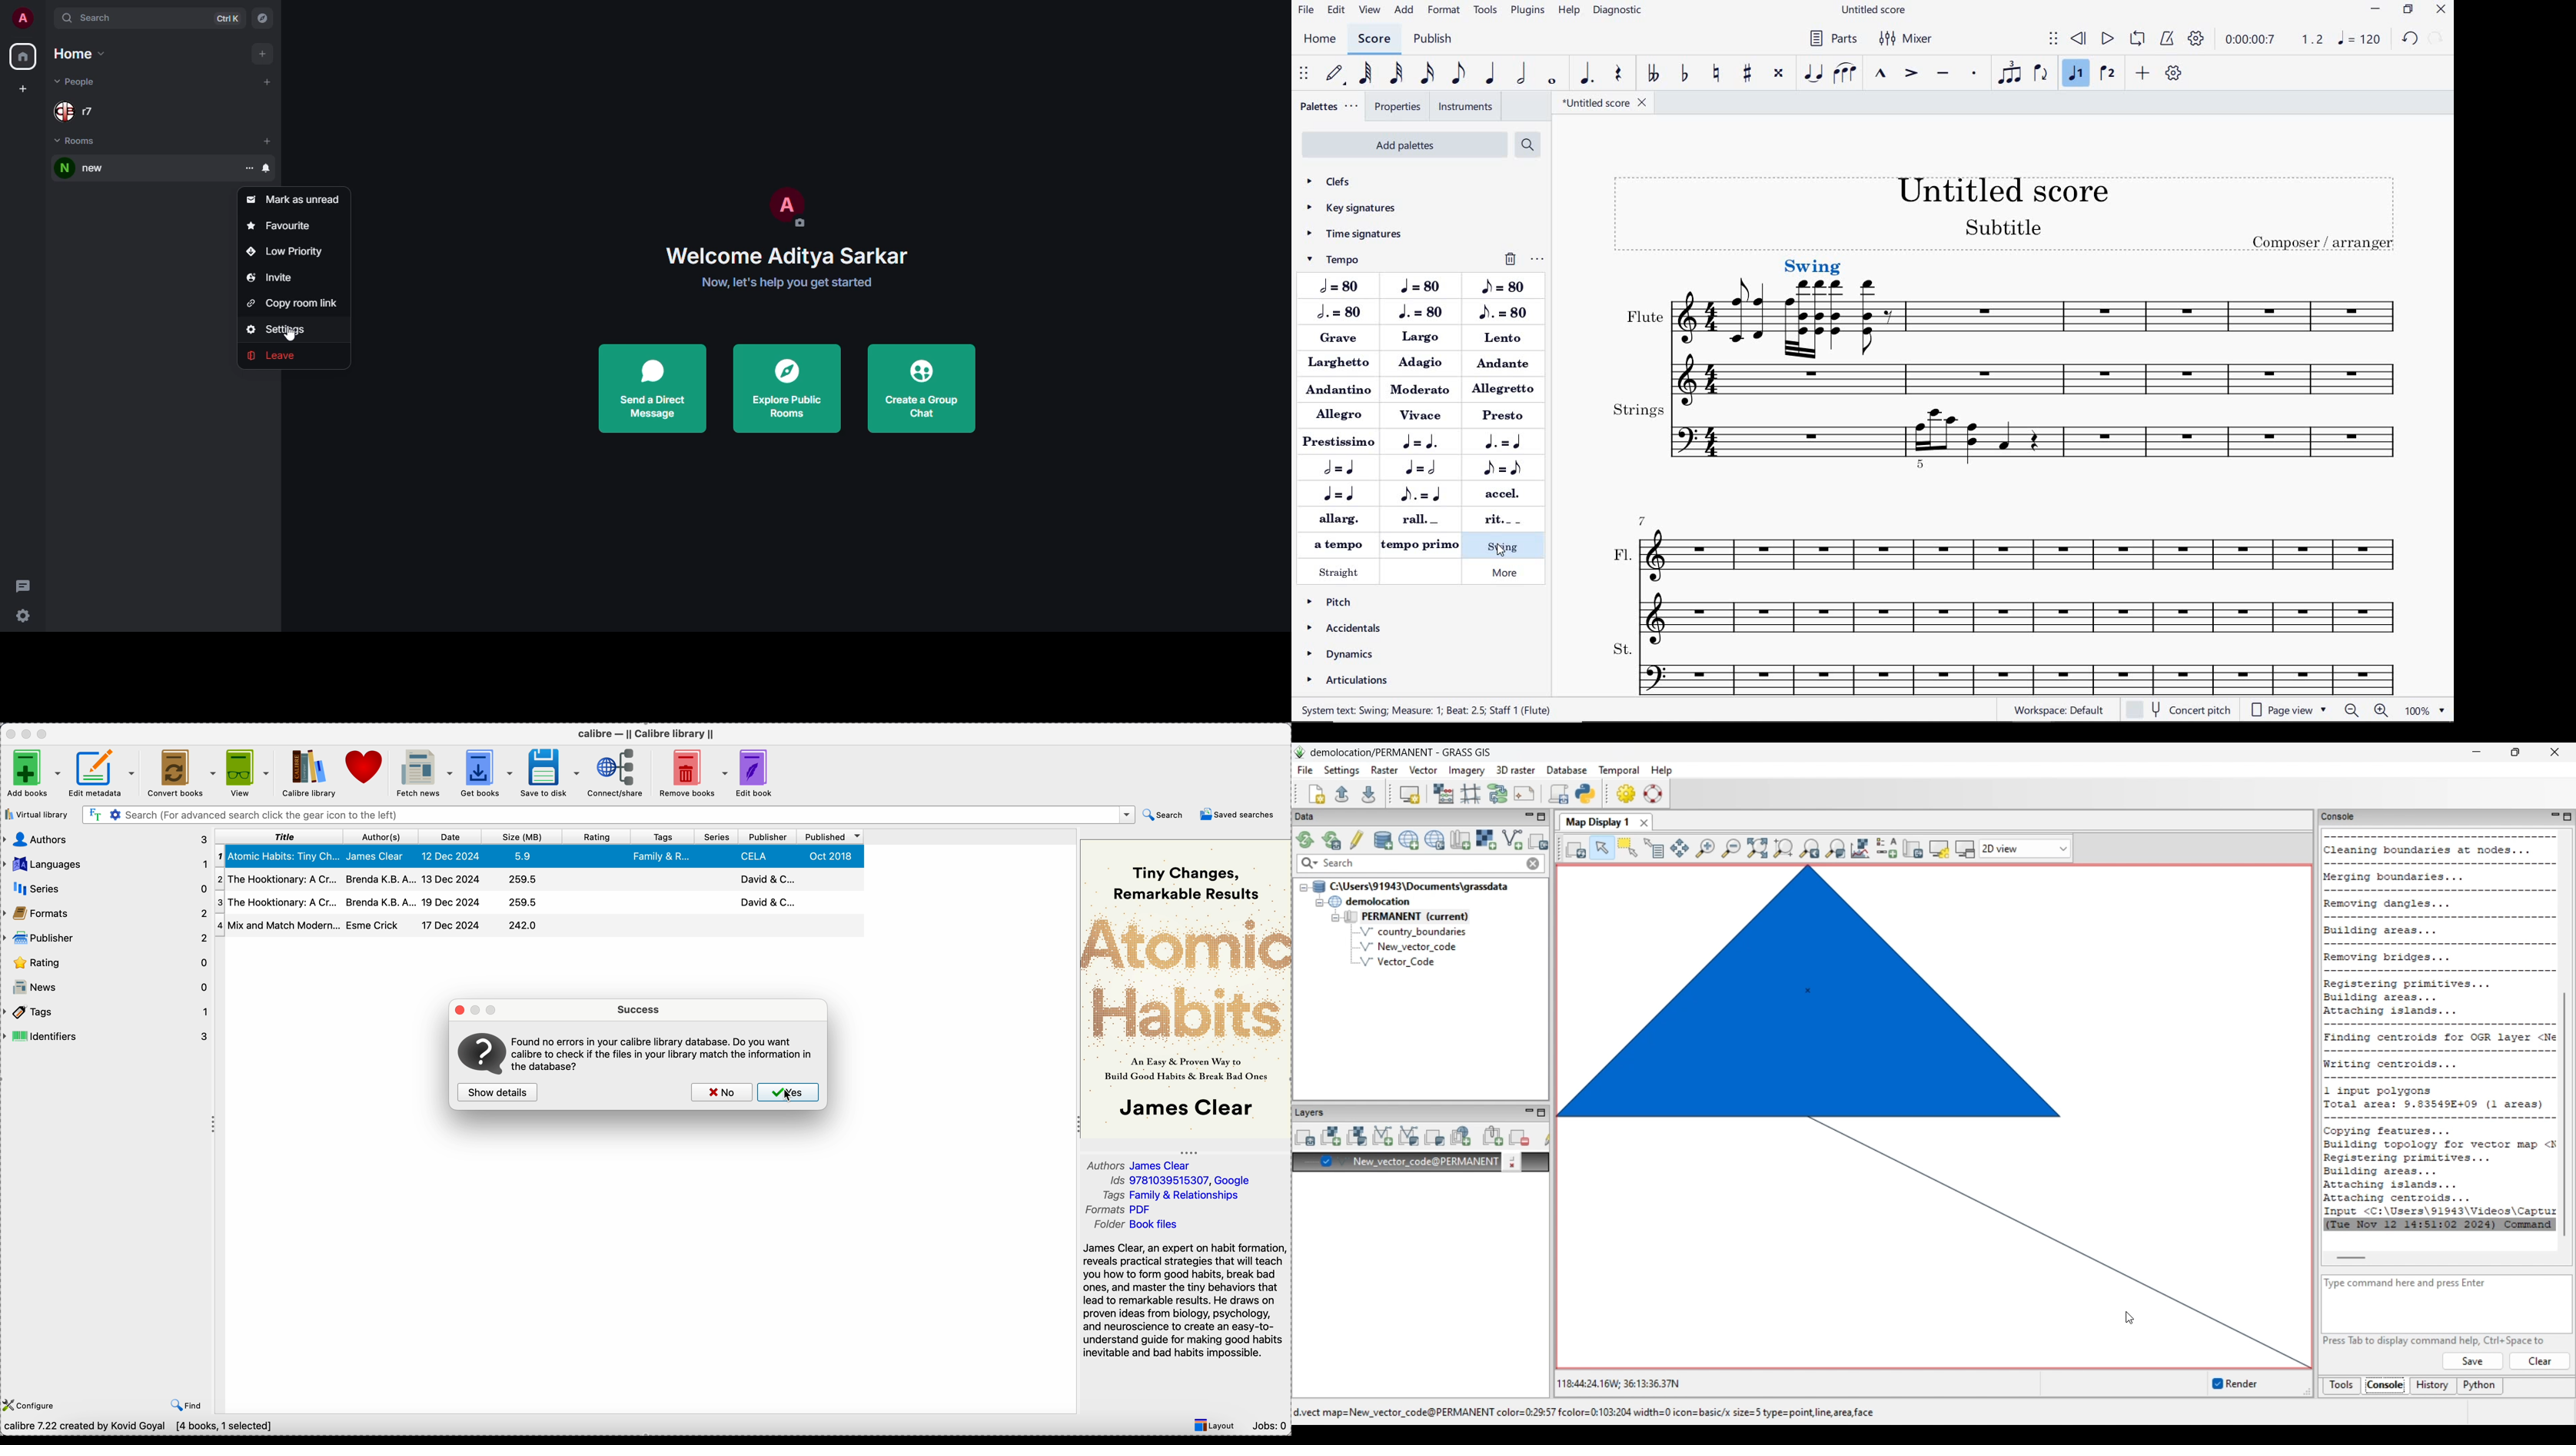 This screenshot has height=1456, width=2576. What do you see at coordinates (261, 17) in the screenshot?
I see `navigator` at bounding box center [261, 17].